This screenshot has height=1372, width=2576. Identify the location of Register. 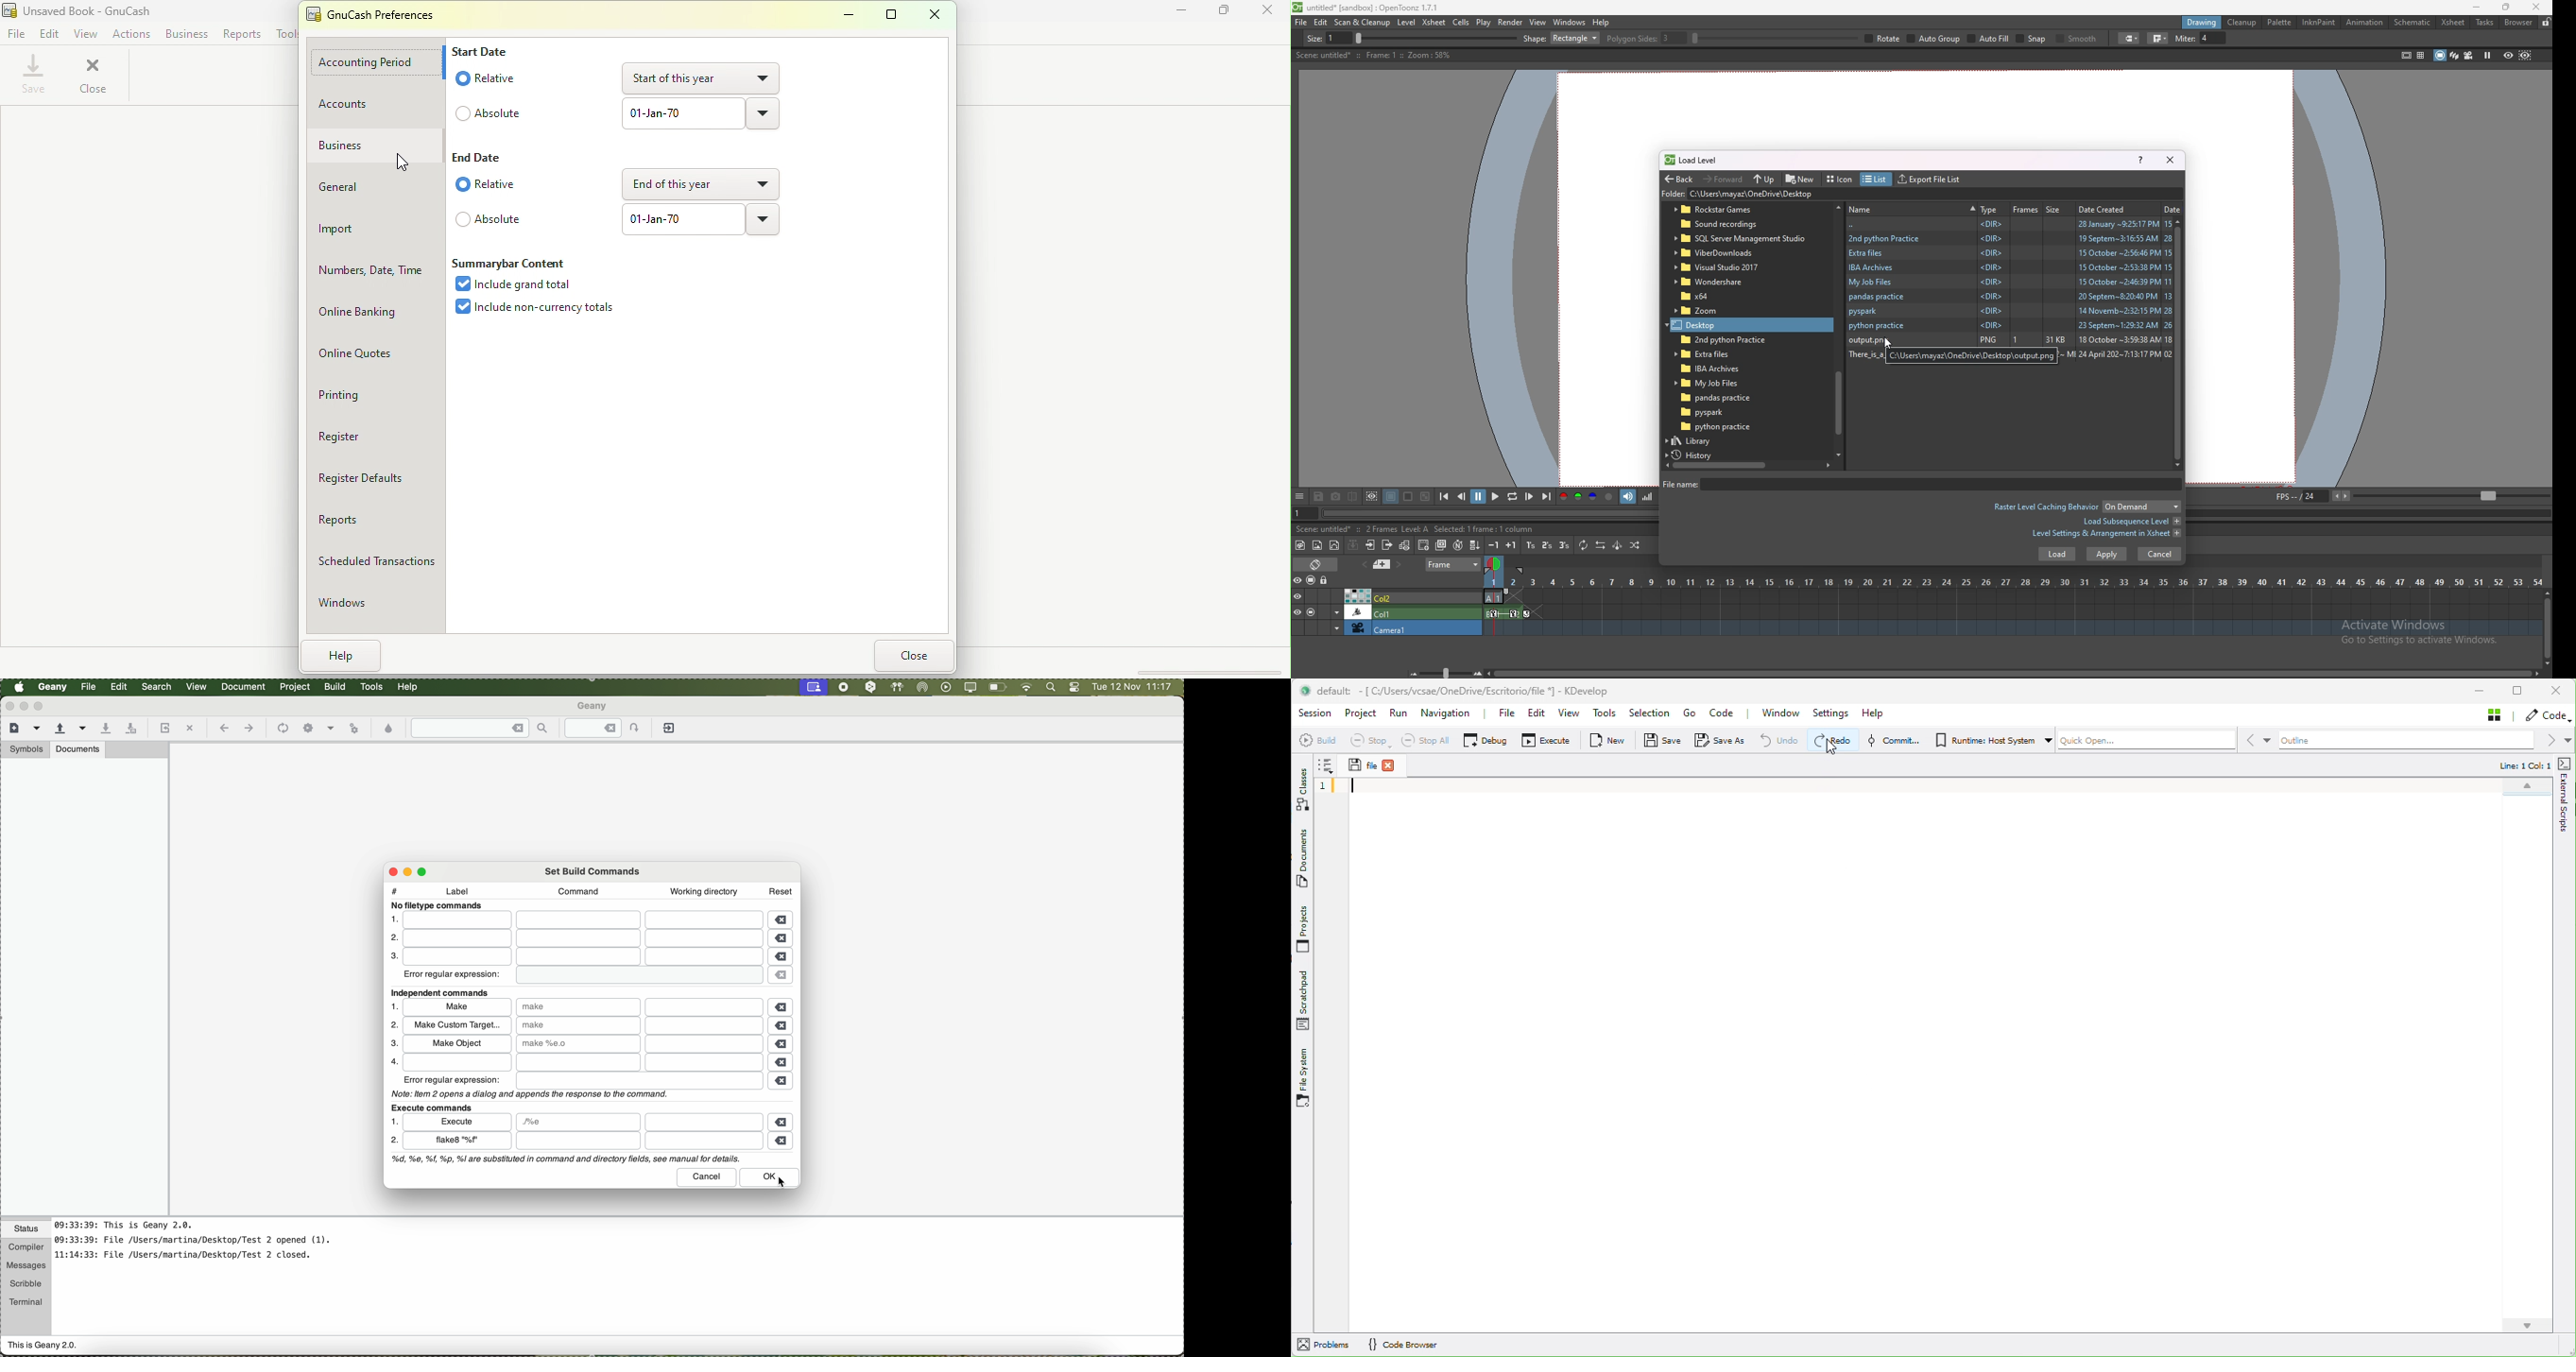
(378, 438).